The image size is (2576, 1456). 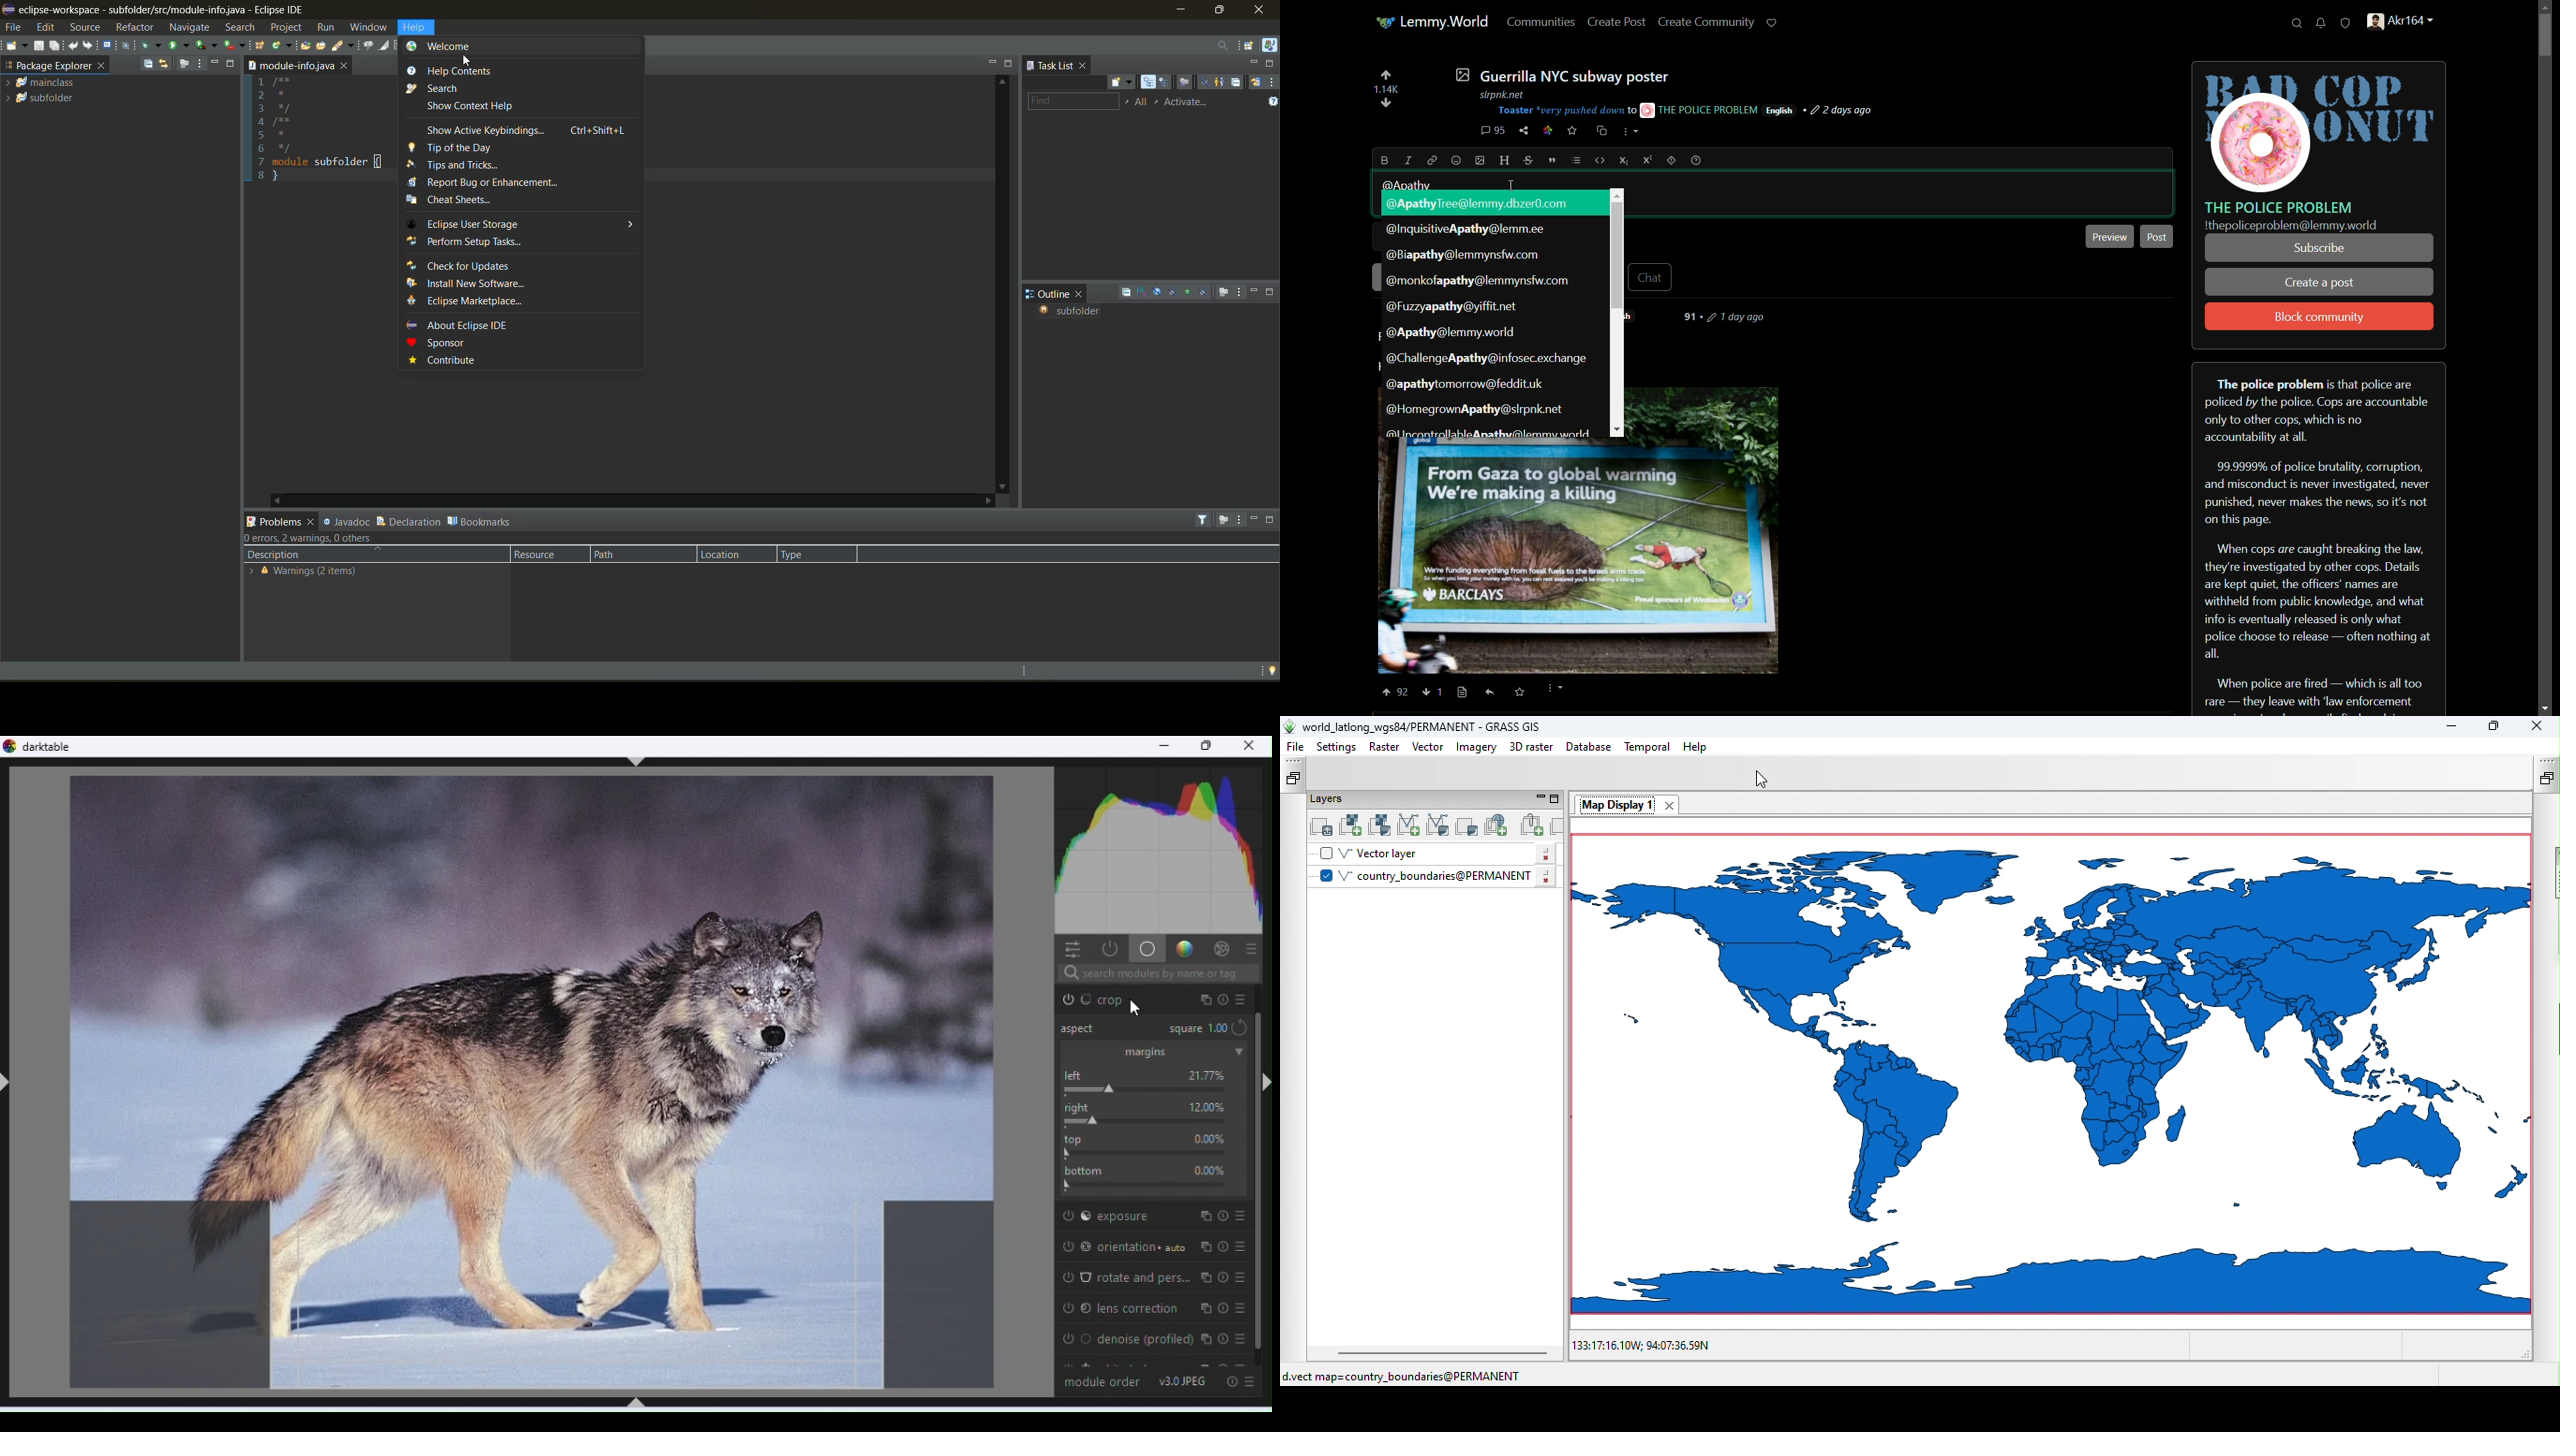 What do you see at coordinates (2323, 23) in the screenshot?
I see `unread notifications` at bounding box center [2323, 23].